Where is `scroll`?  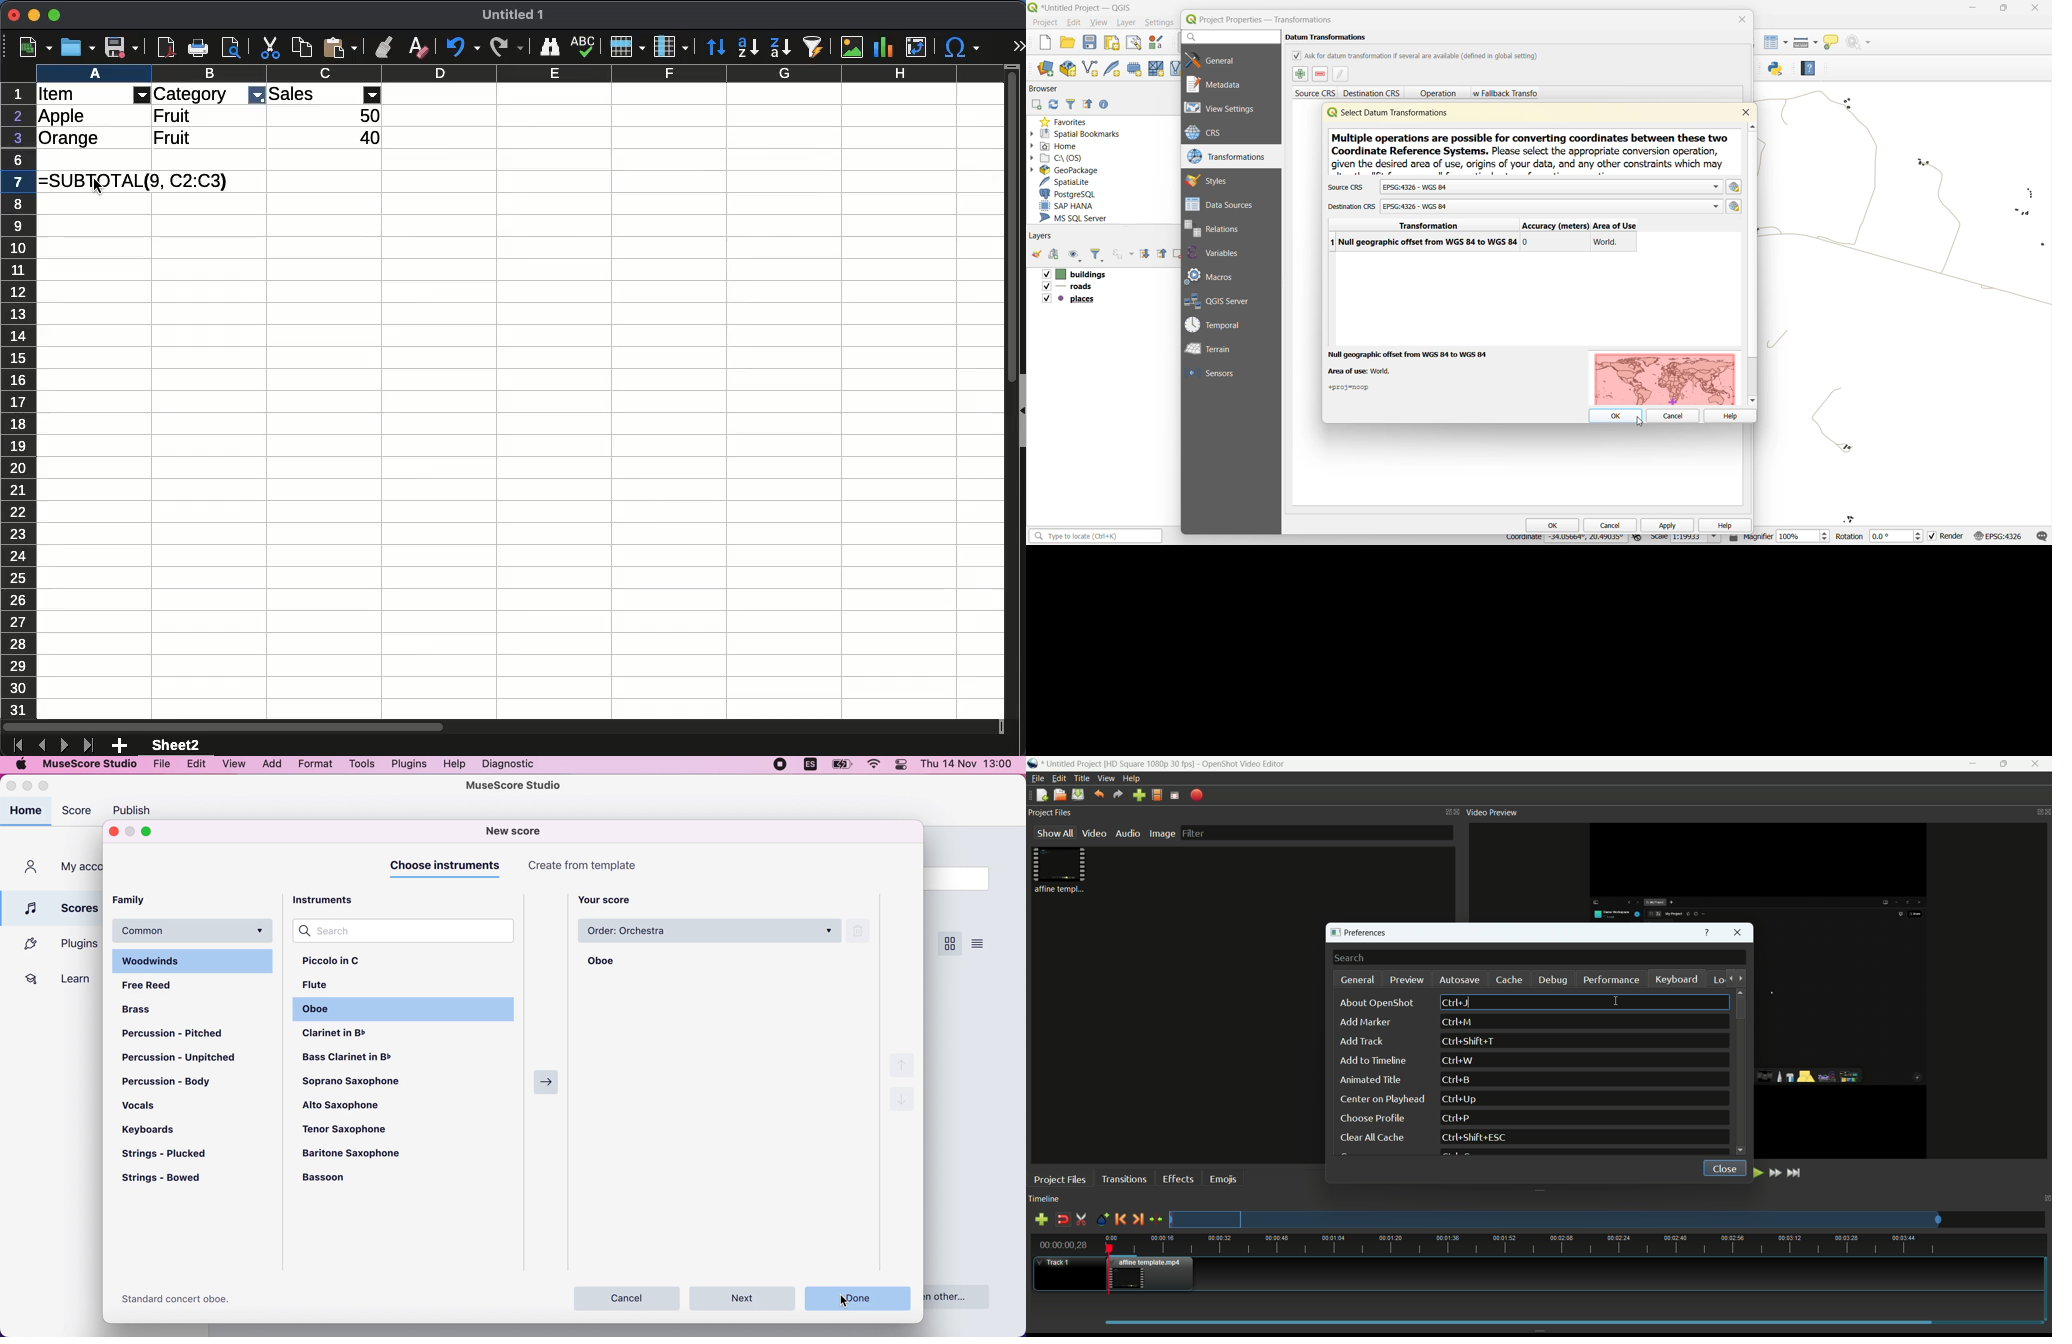 scroll is located at coordinates (1008, 402).